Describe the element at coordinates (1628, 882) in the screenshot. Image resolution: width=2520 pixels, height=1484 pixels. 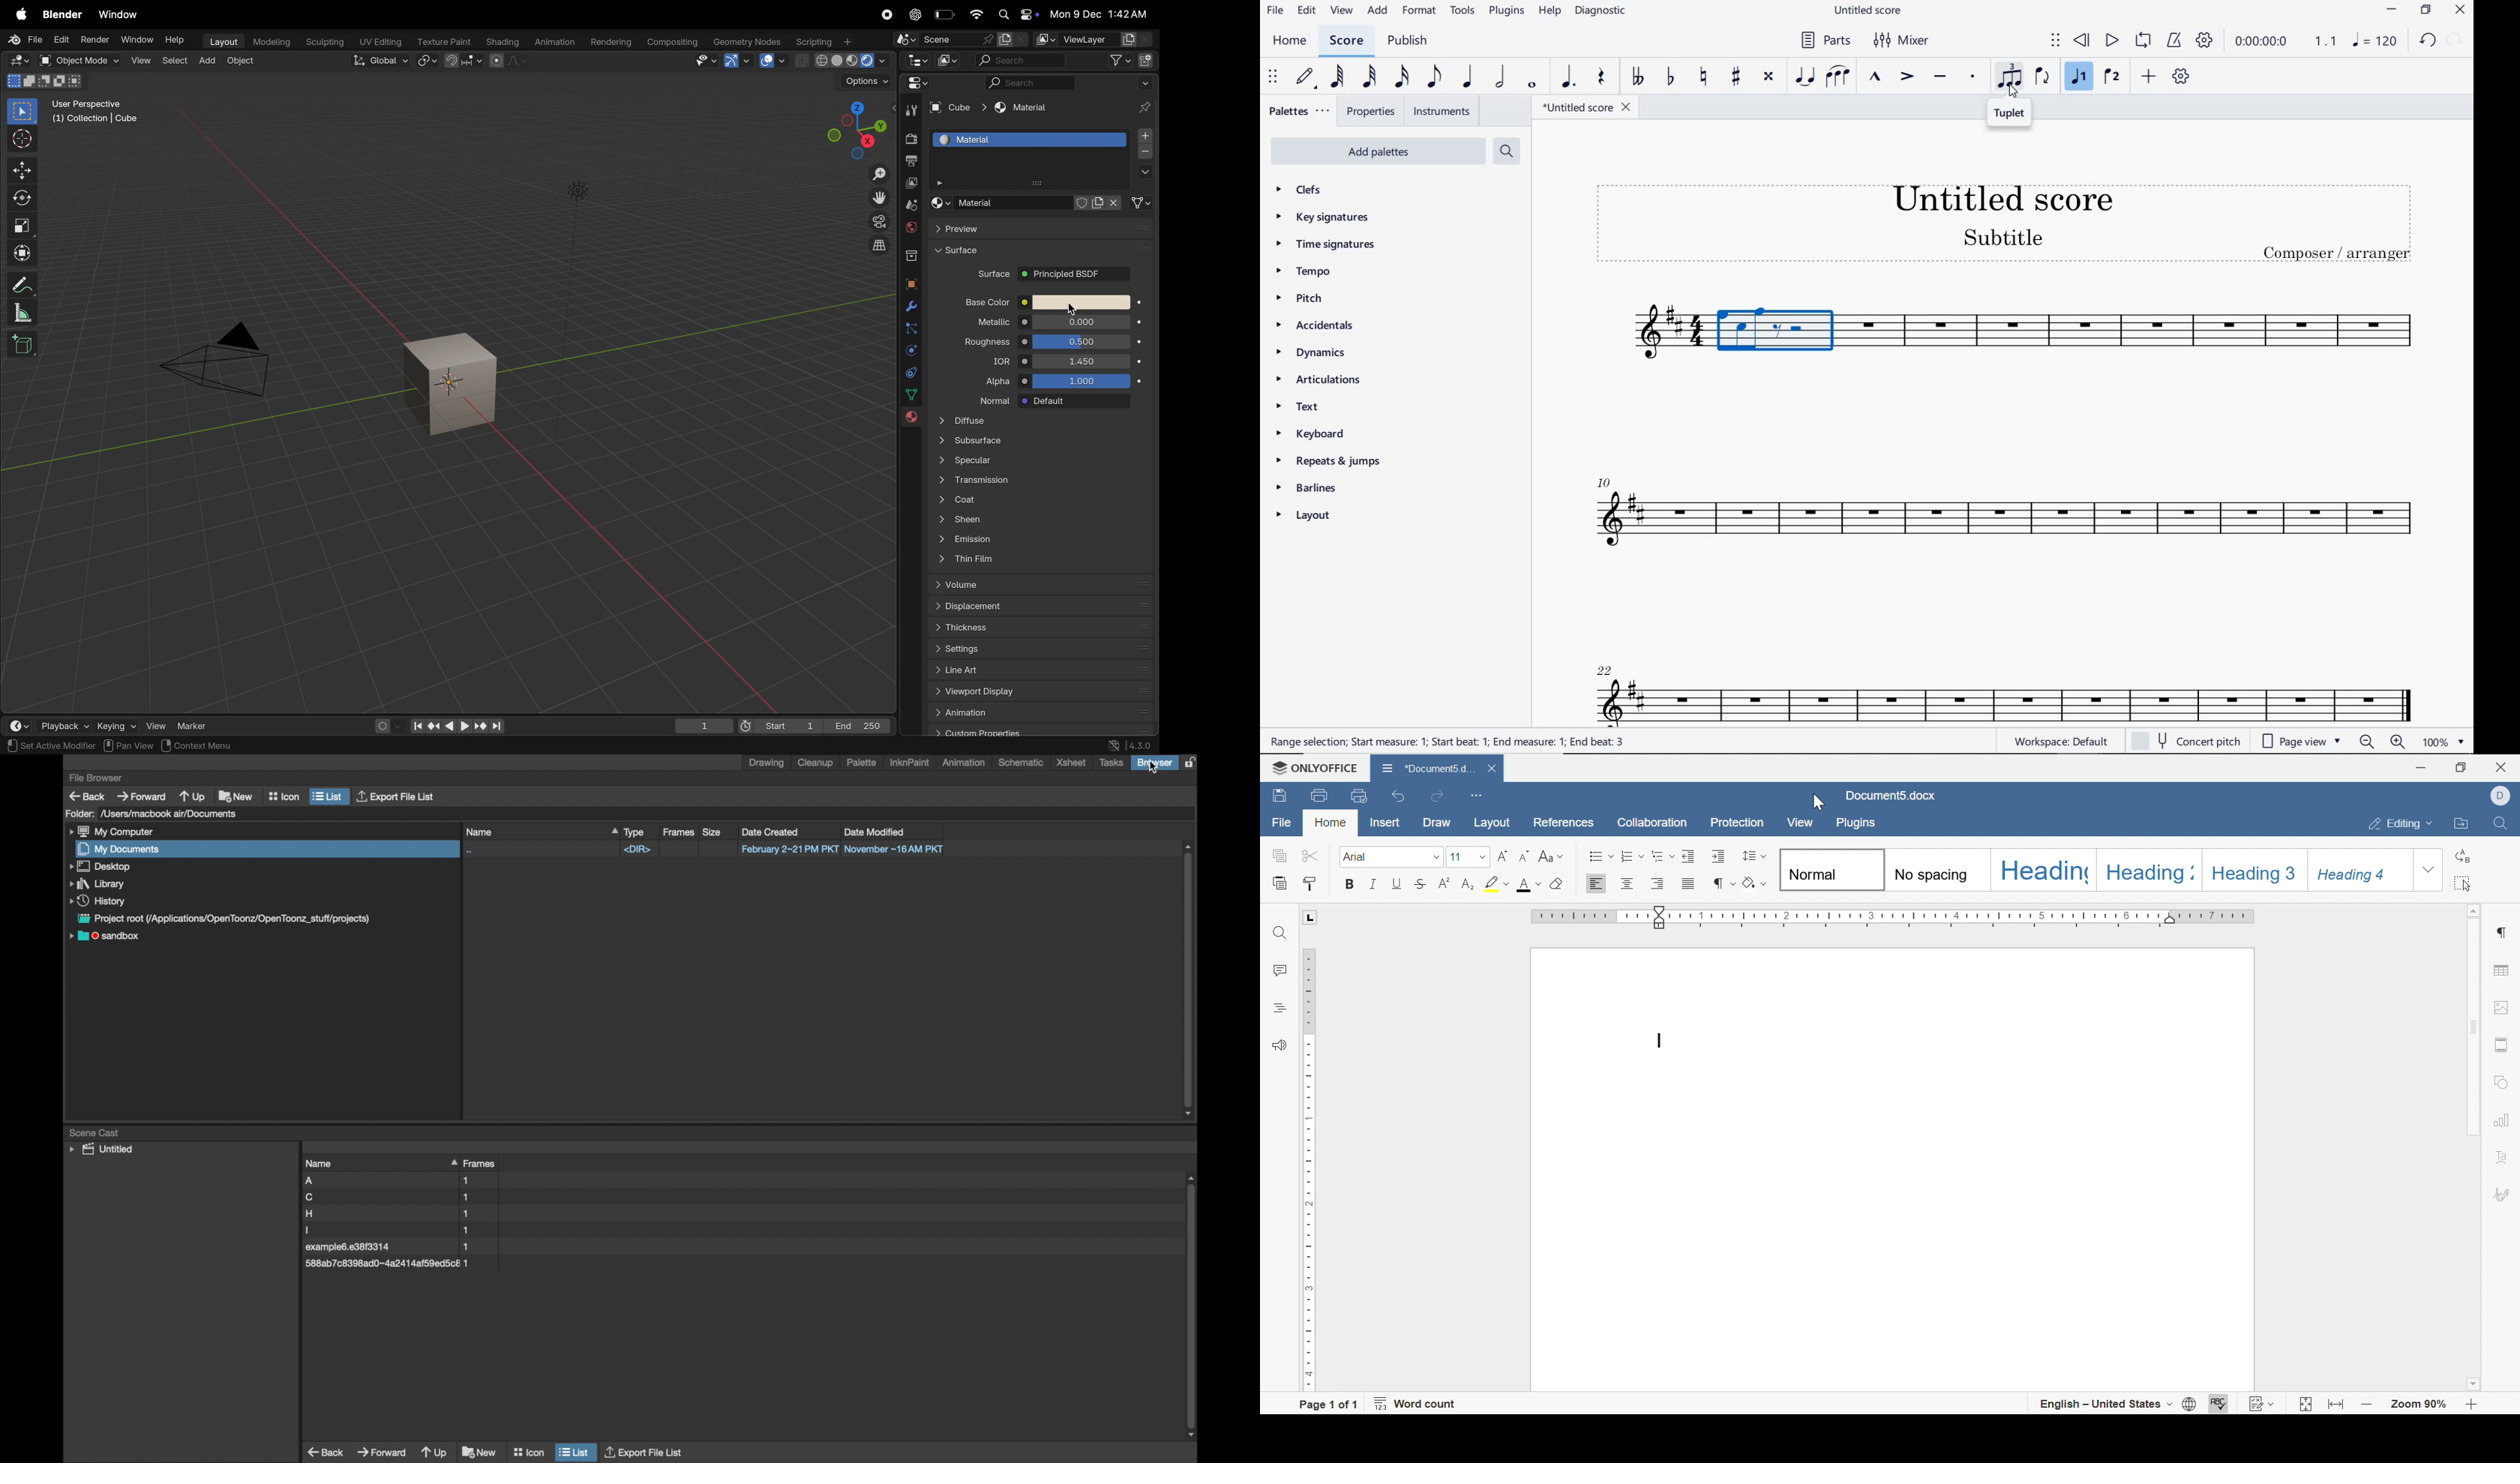
I see `Align center` at that location.